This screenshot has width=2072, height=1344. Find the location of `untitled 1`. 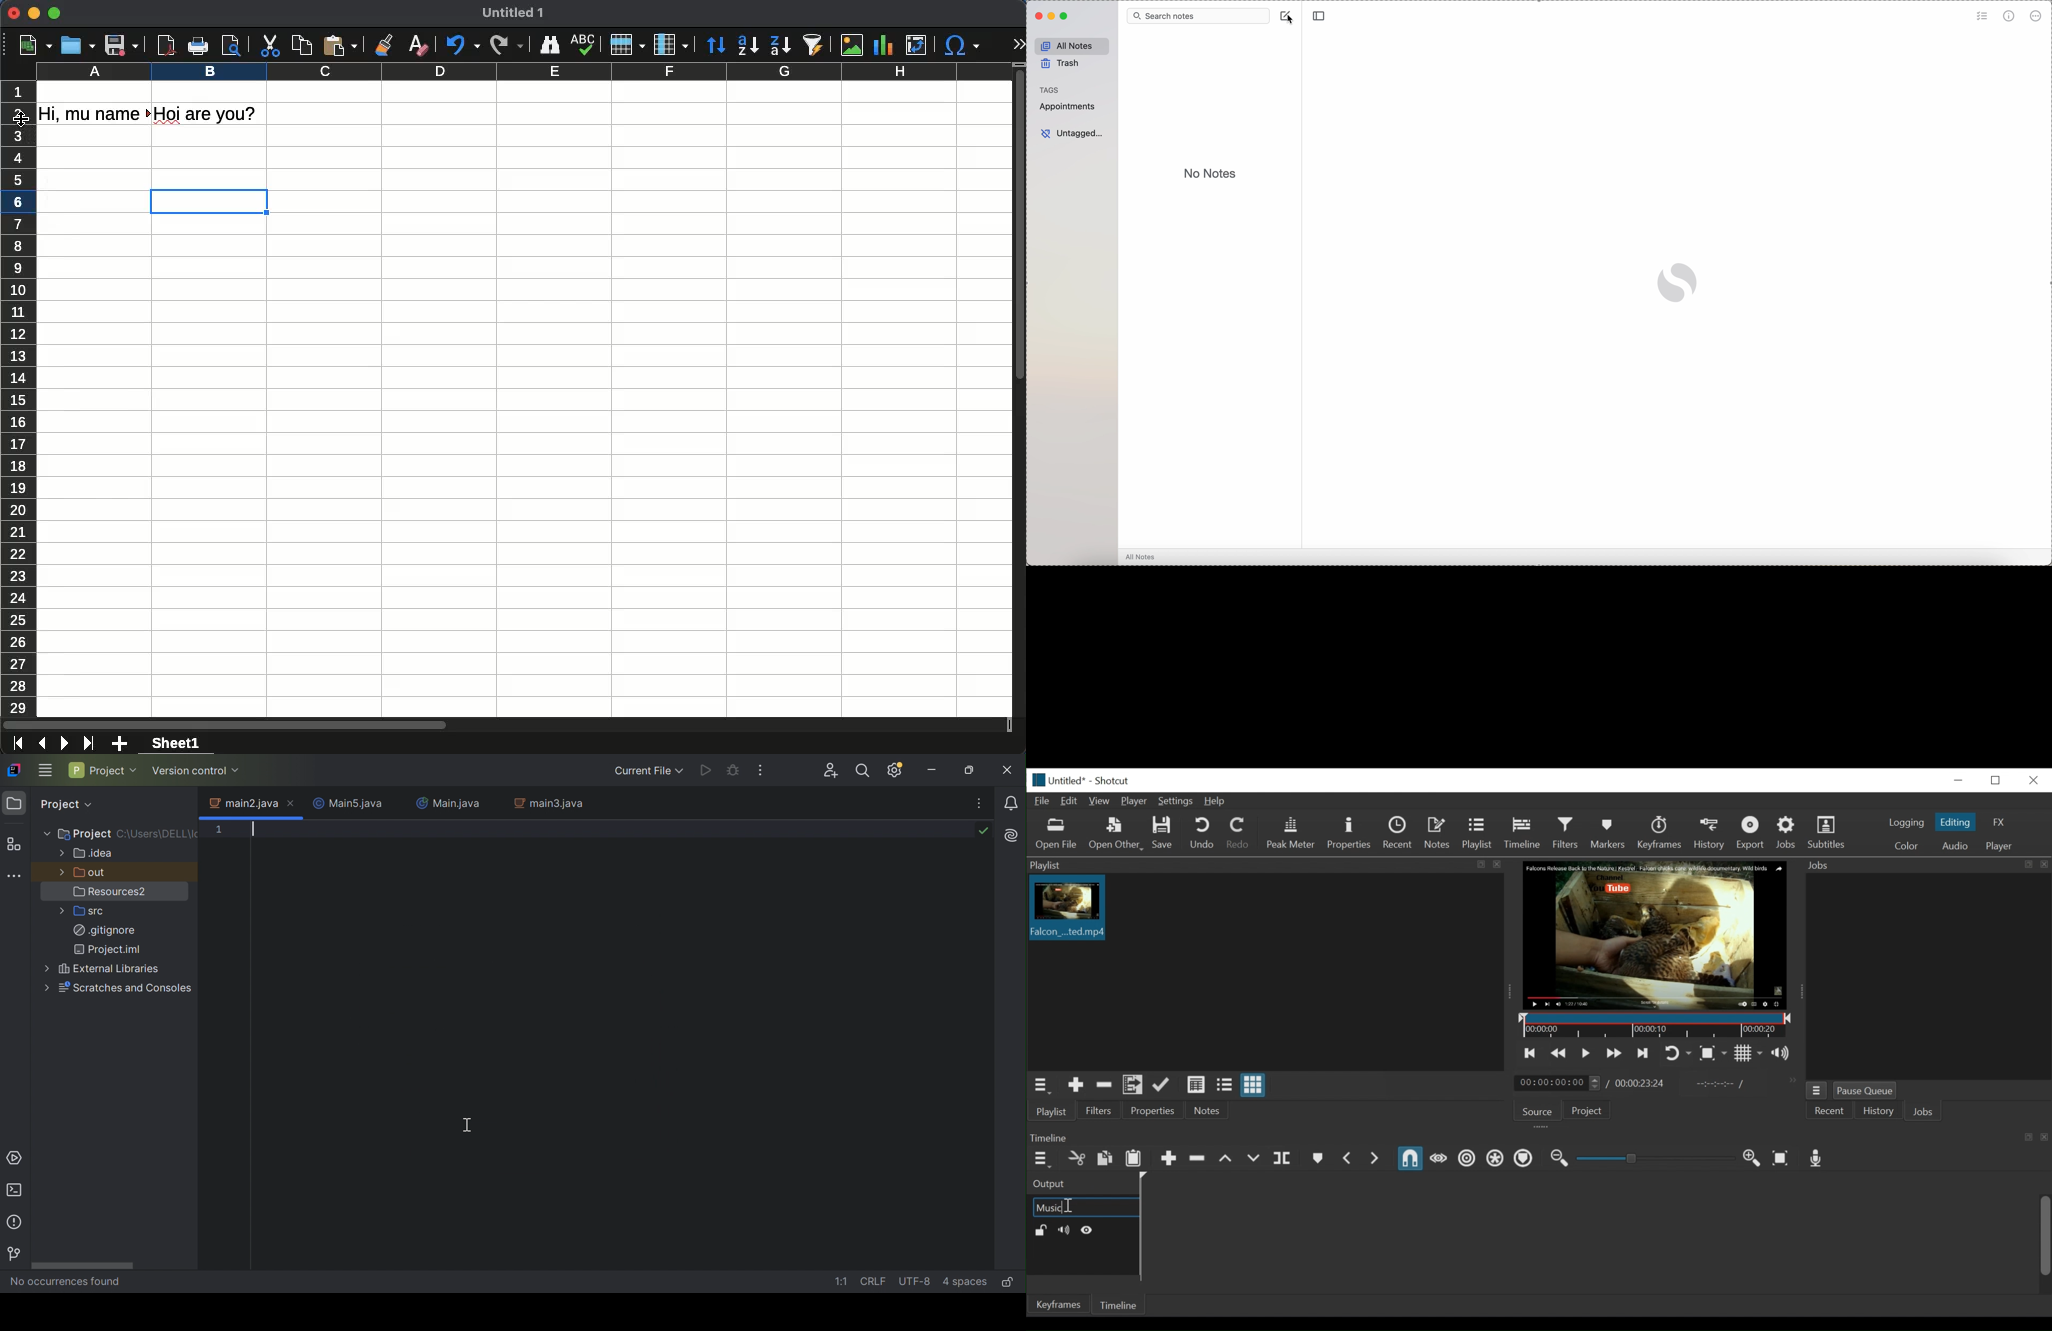

untitled 1 is located at coordinates (512, 12).